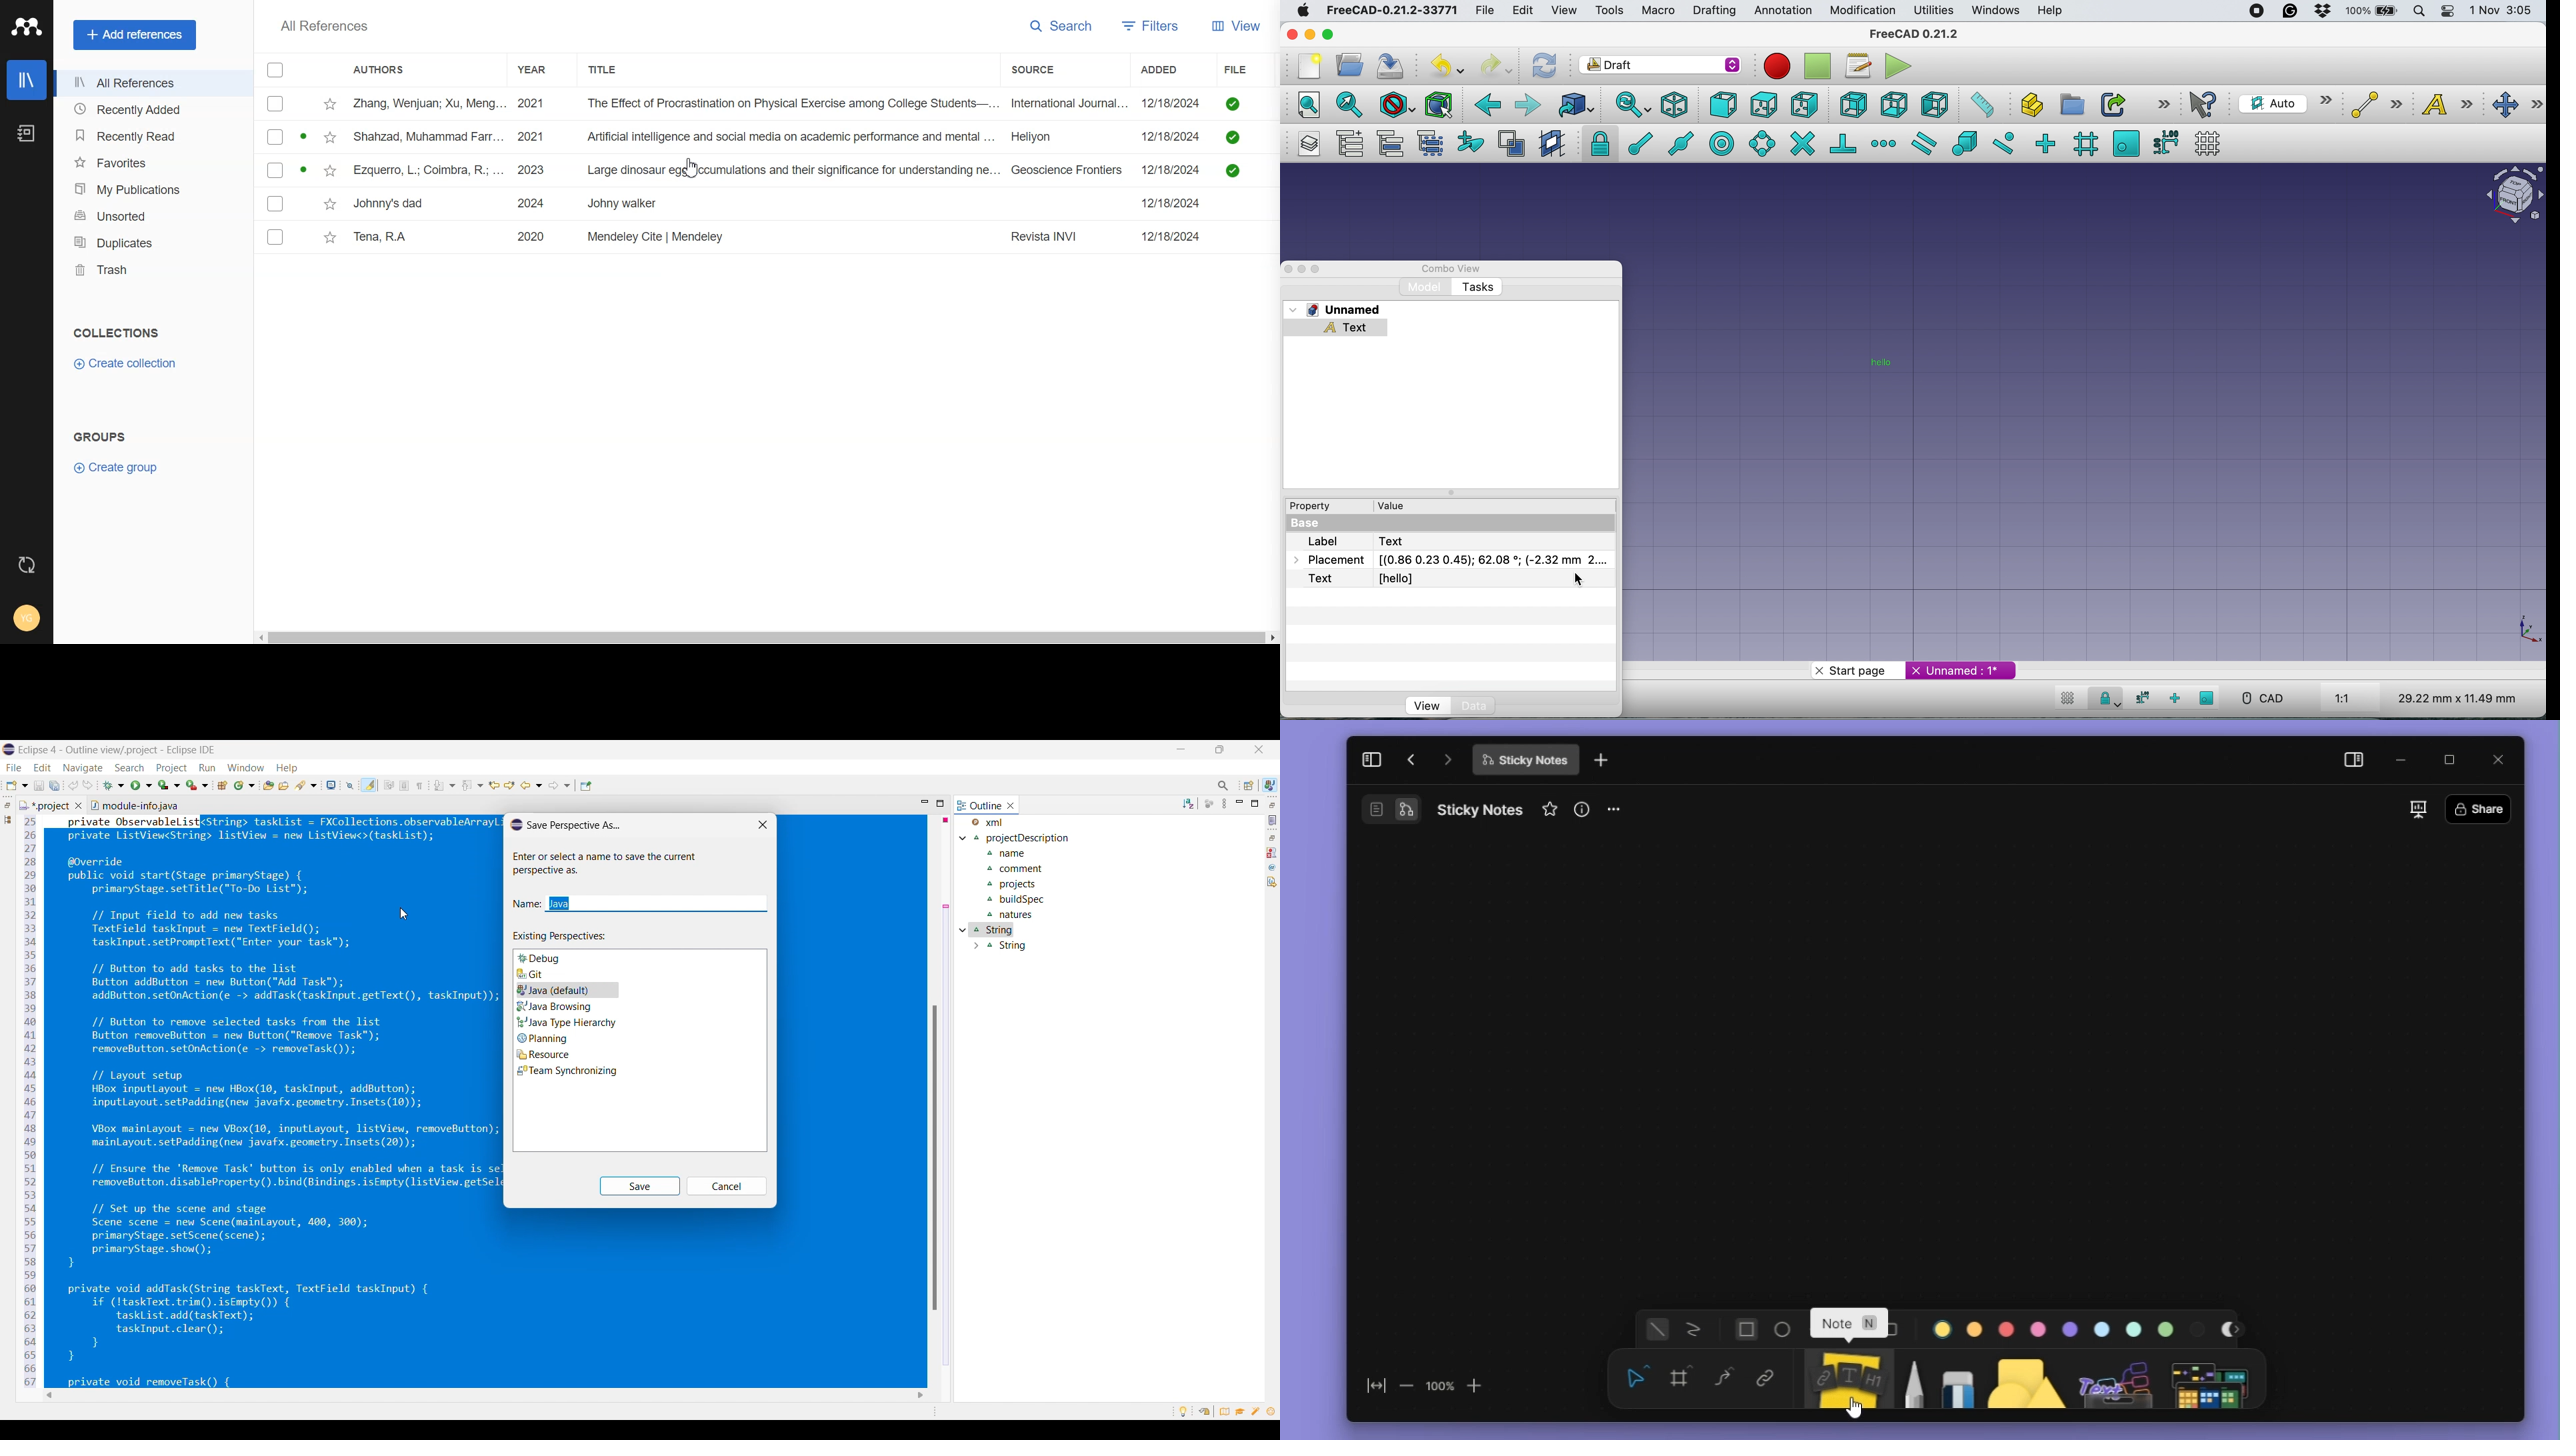 This screenshot has width=2576, height=1456. I want to click on side  panel, so click(2350, 760).